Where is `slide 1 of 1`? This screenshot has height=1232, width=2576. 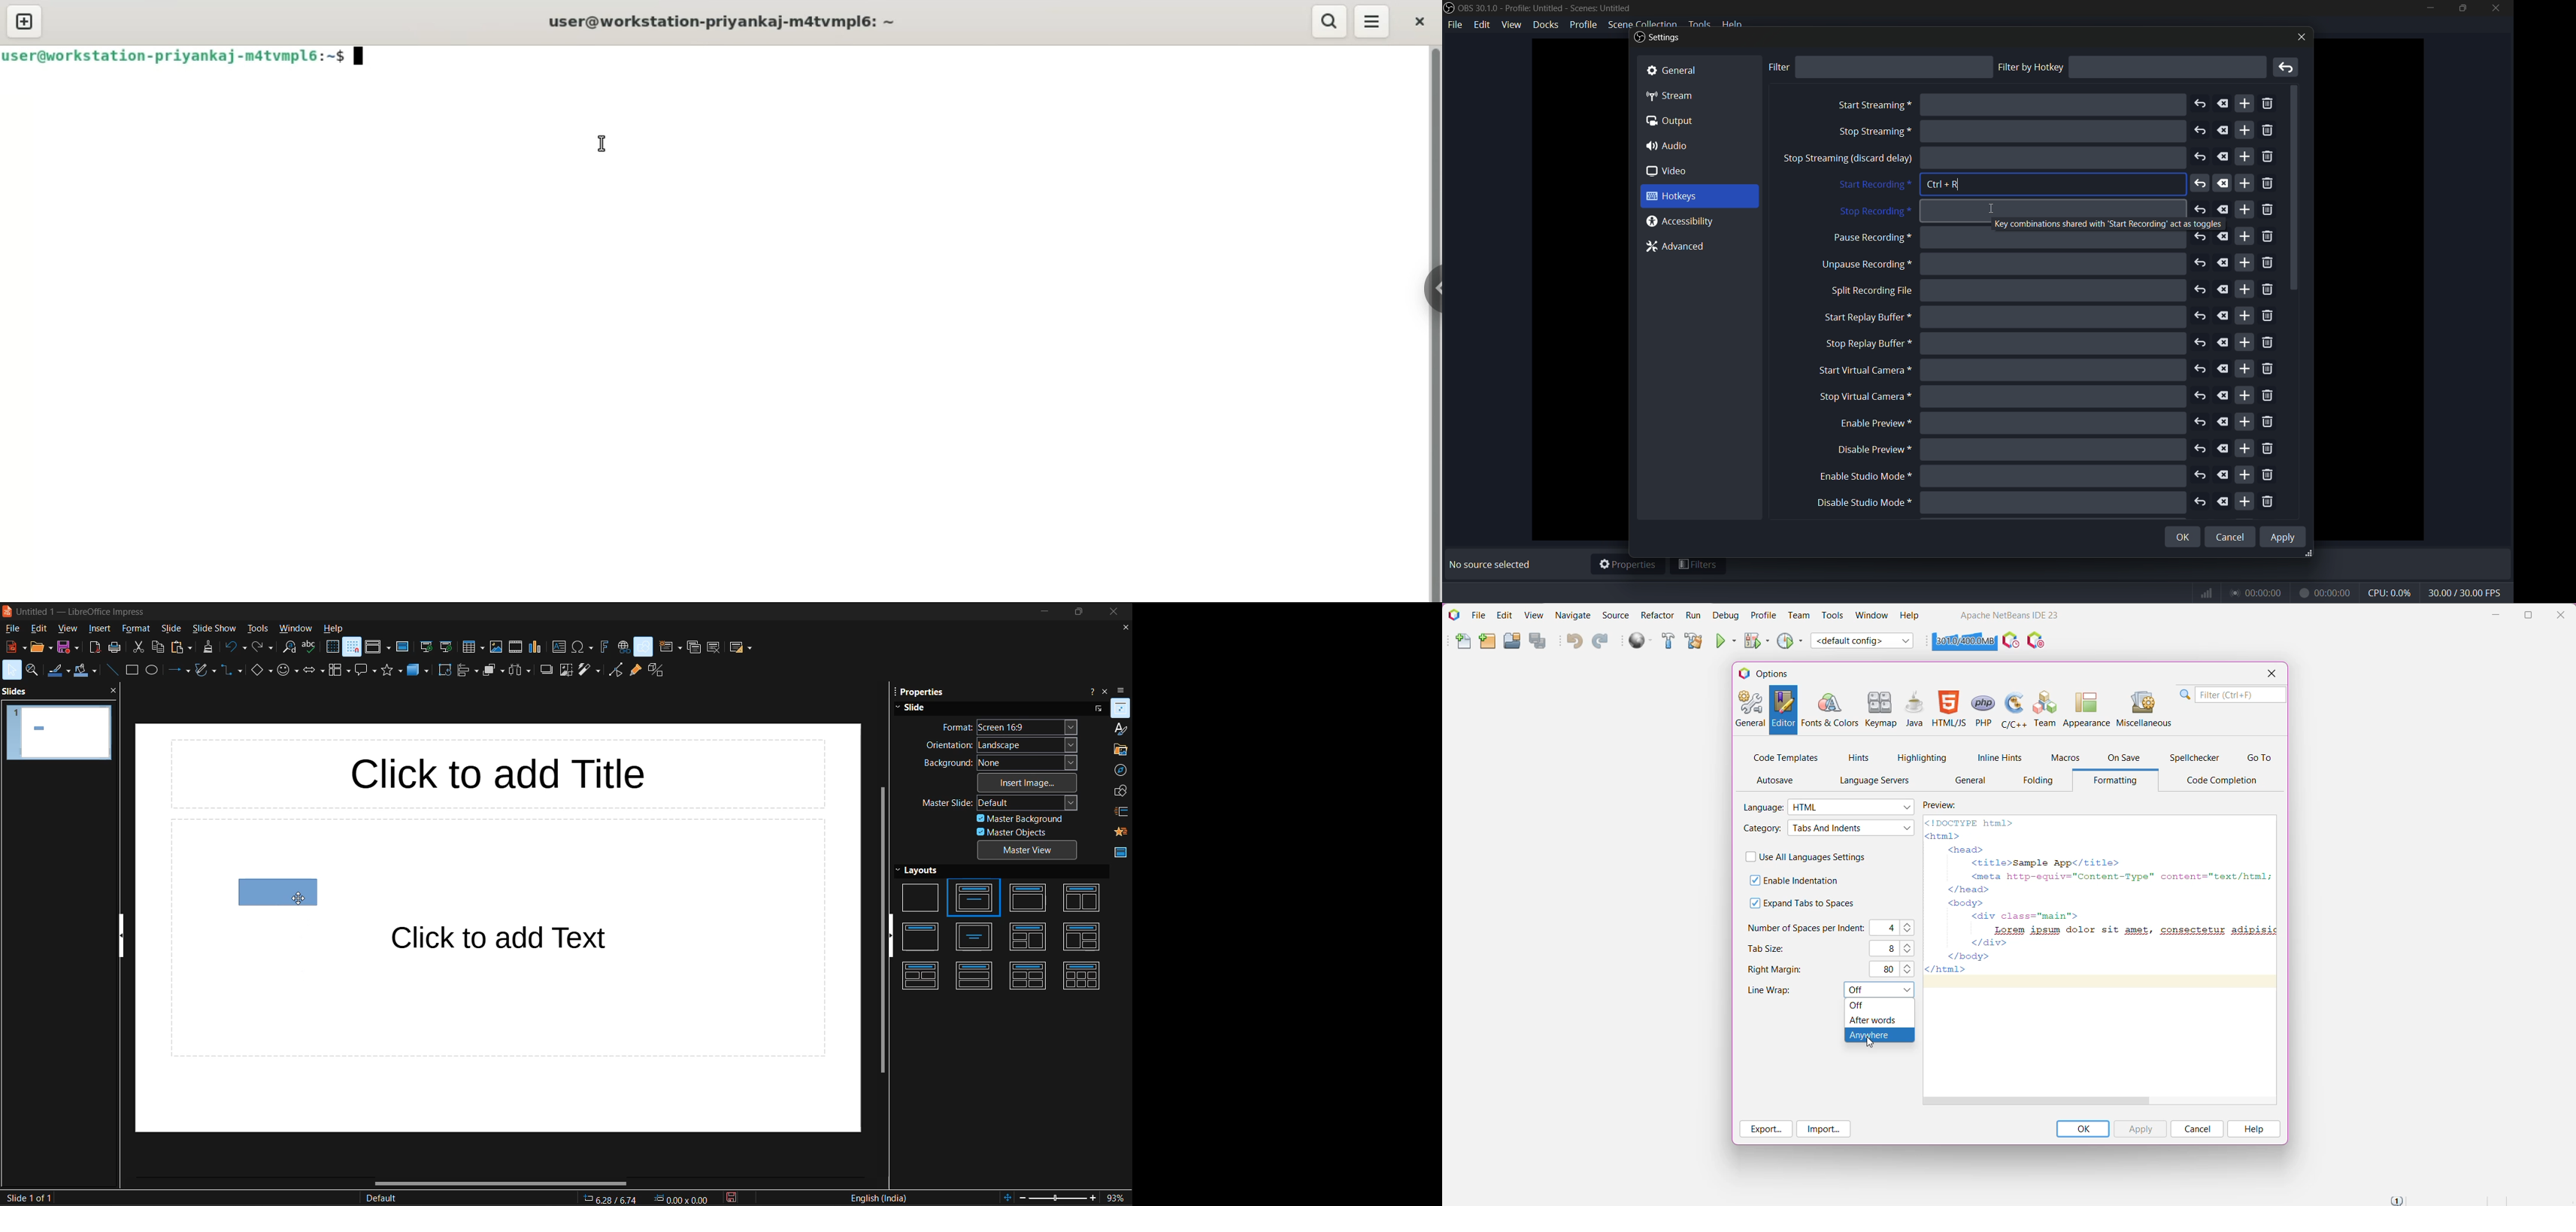
slide 1 of 1 is located at coordinates (30, 1197).